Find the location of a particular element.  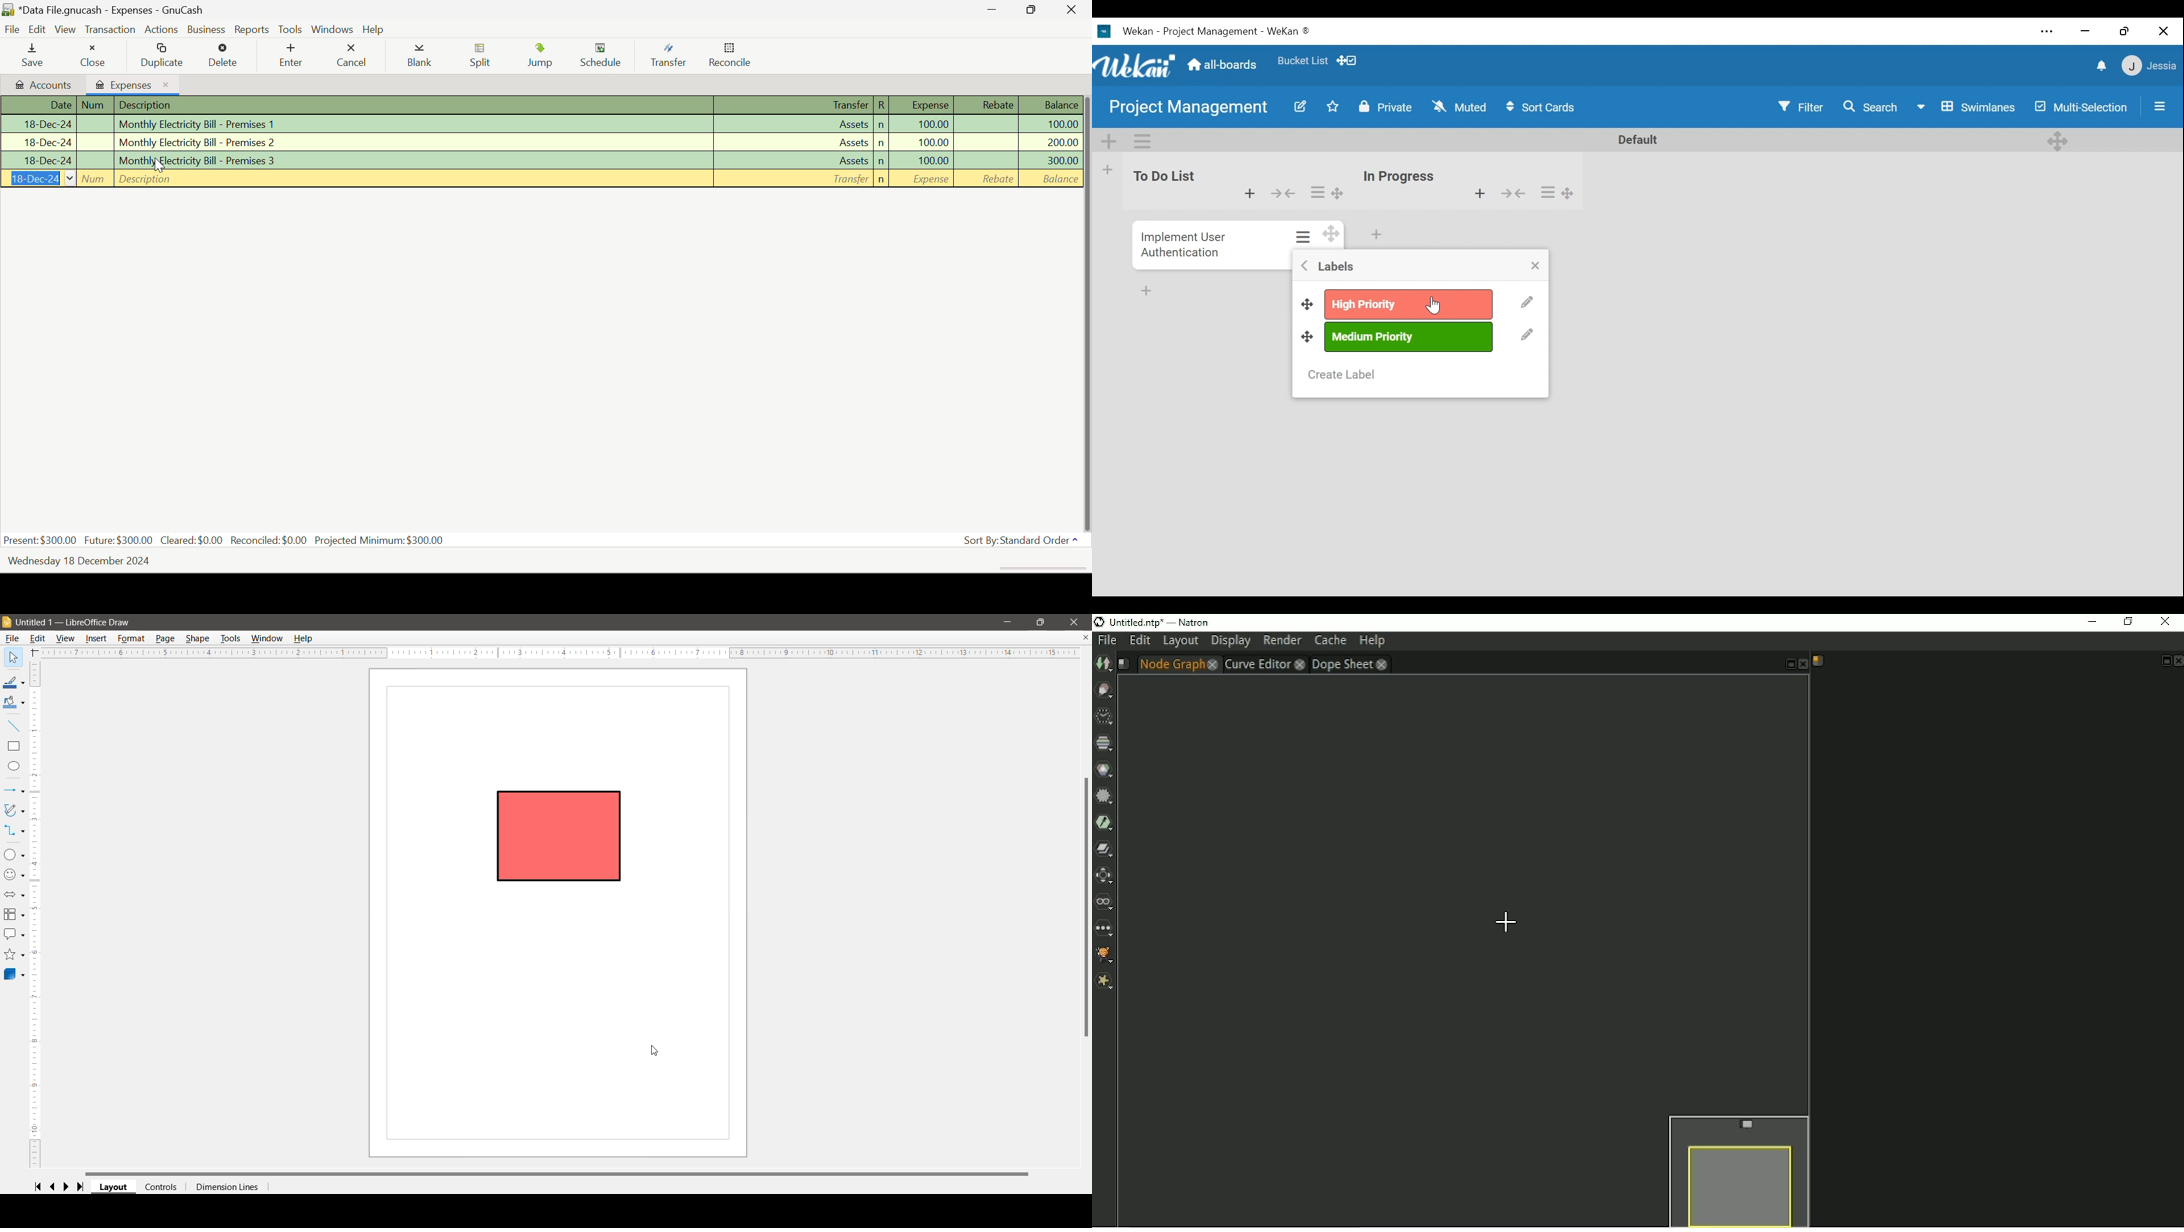

File is located at coordinates (11, 639).